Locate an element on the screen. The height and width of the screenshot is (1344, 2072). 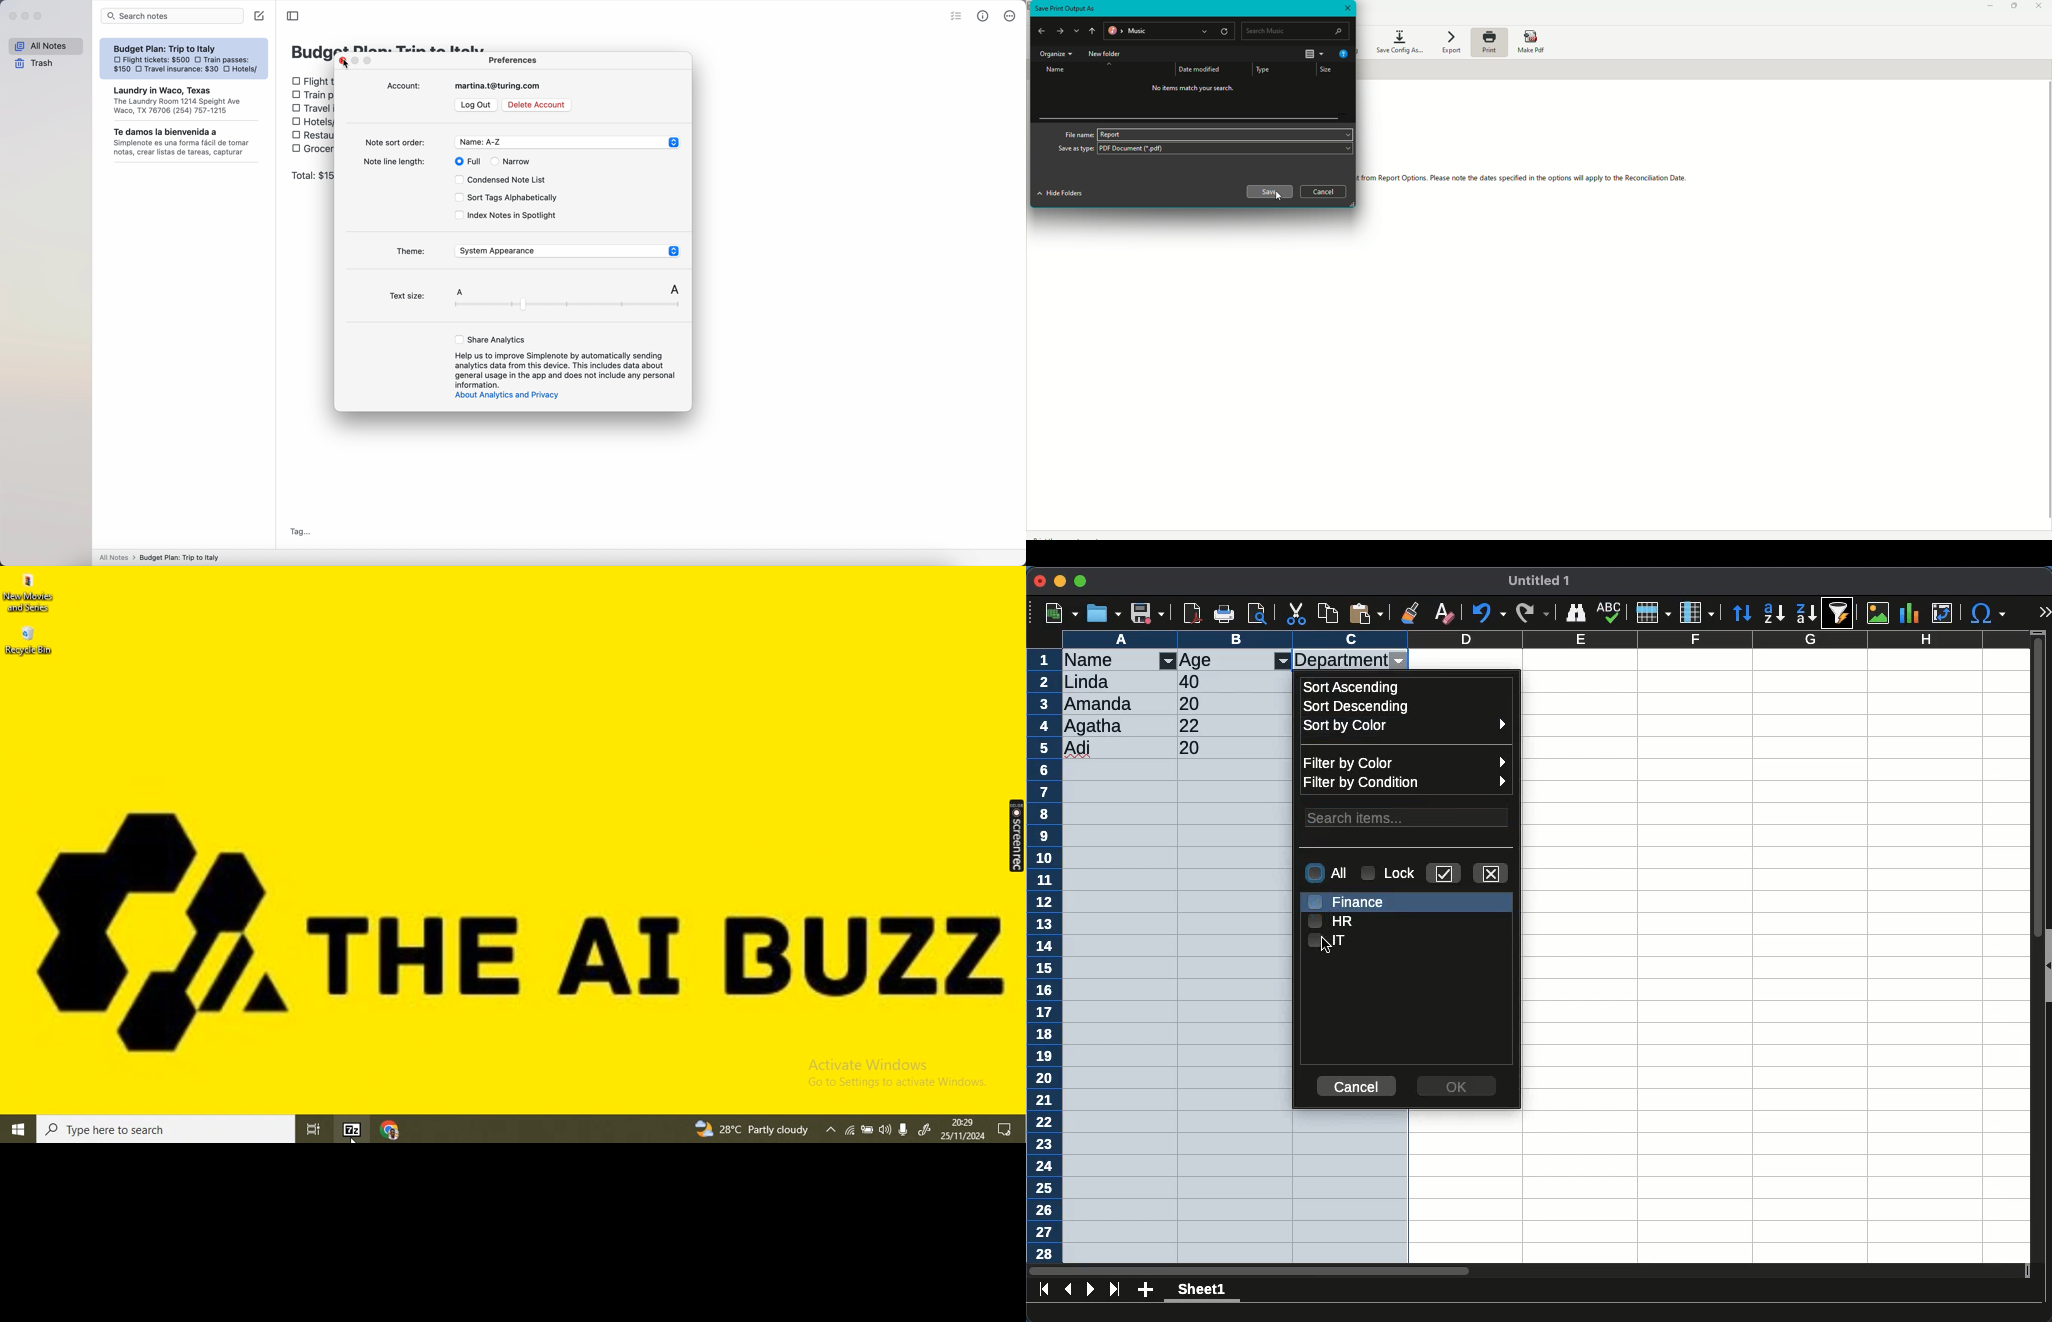
account: martina.t@turing.com is located at coordinates (467, 86).